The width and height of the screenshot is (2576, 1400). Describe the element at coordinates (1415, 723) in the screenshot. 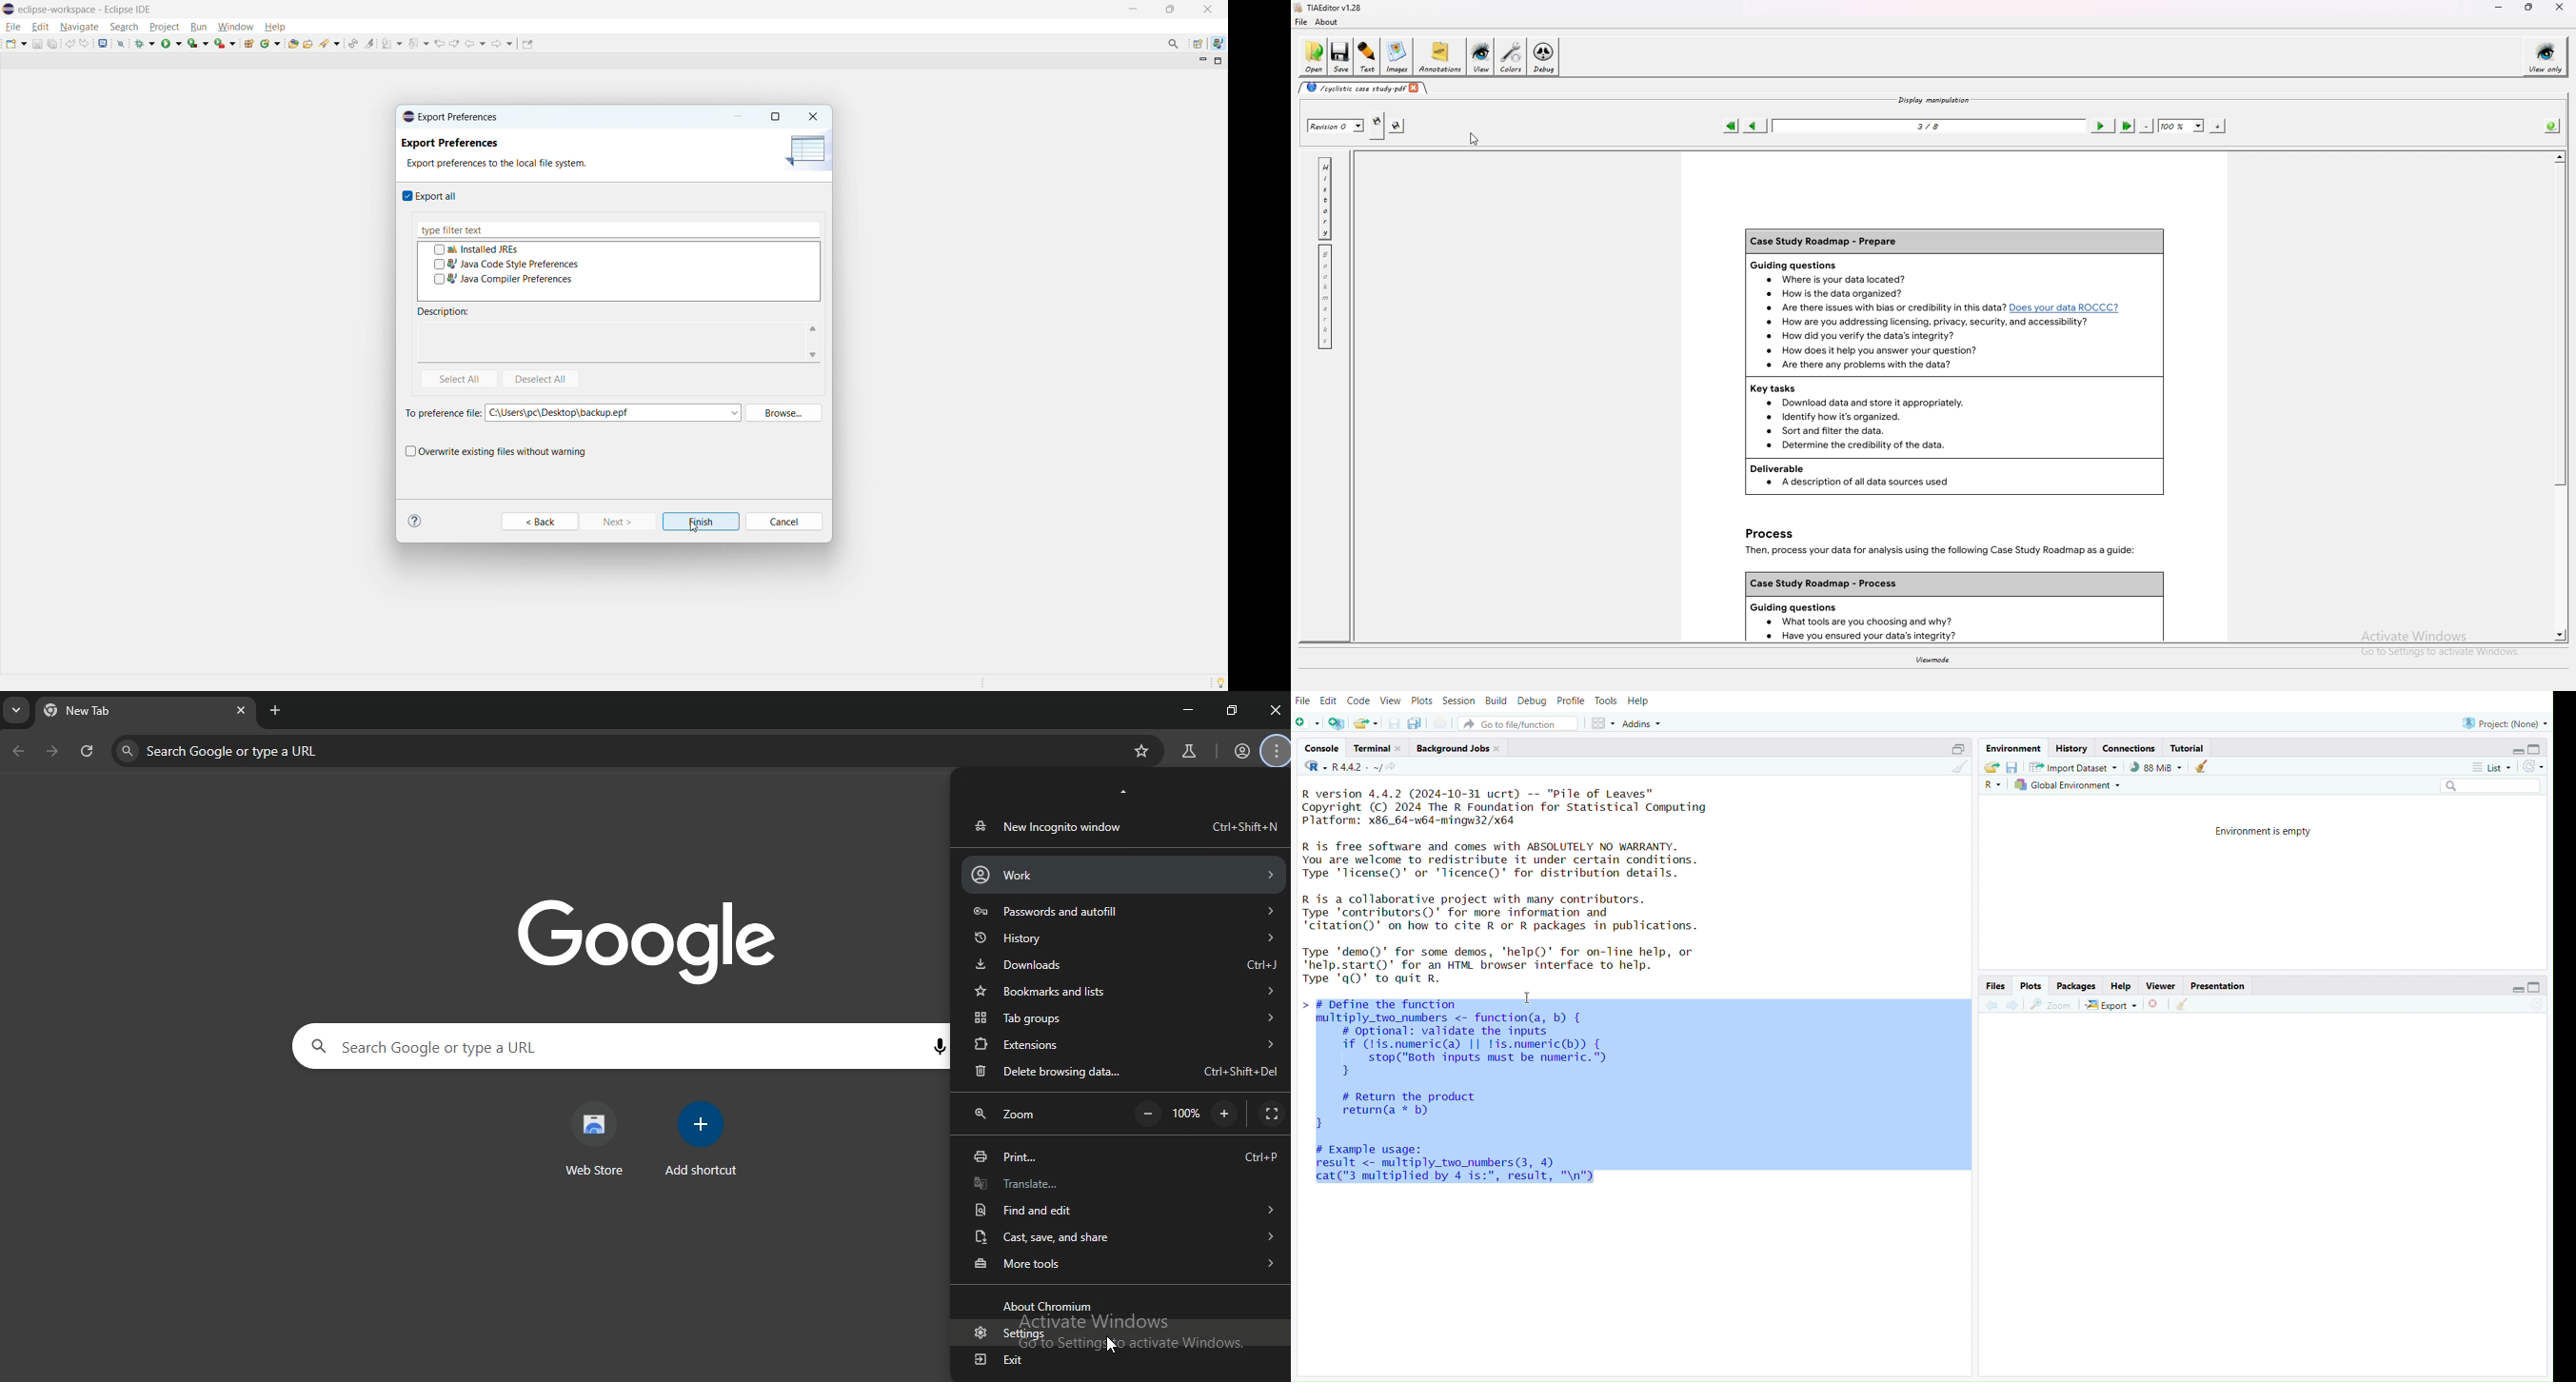

I see `Save all open documents (Ctrl + Alt + S)` at that location.